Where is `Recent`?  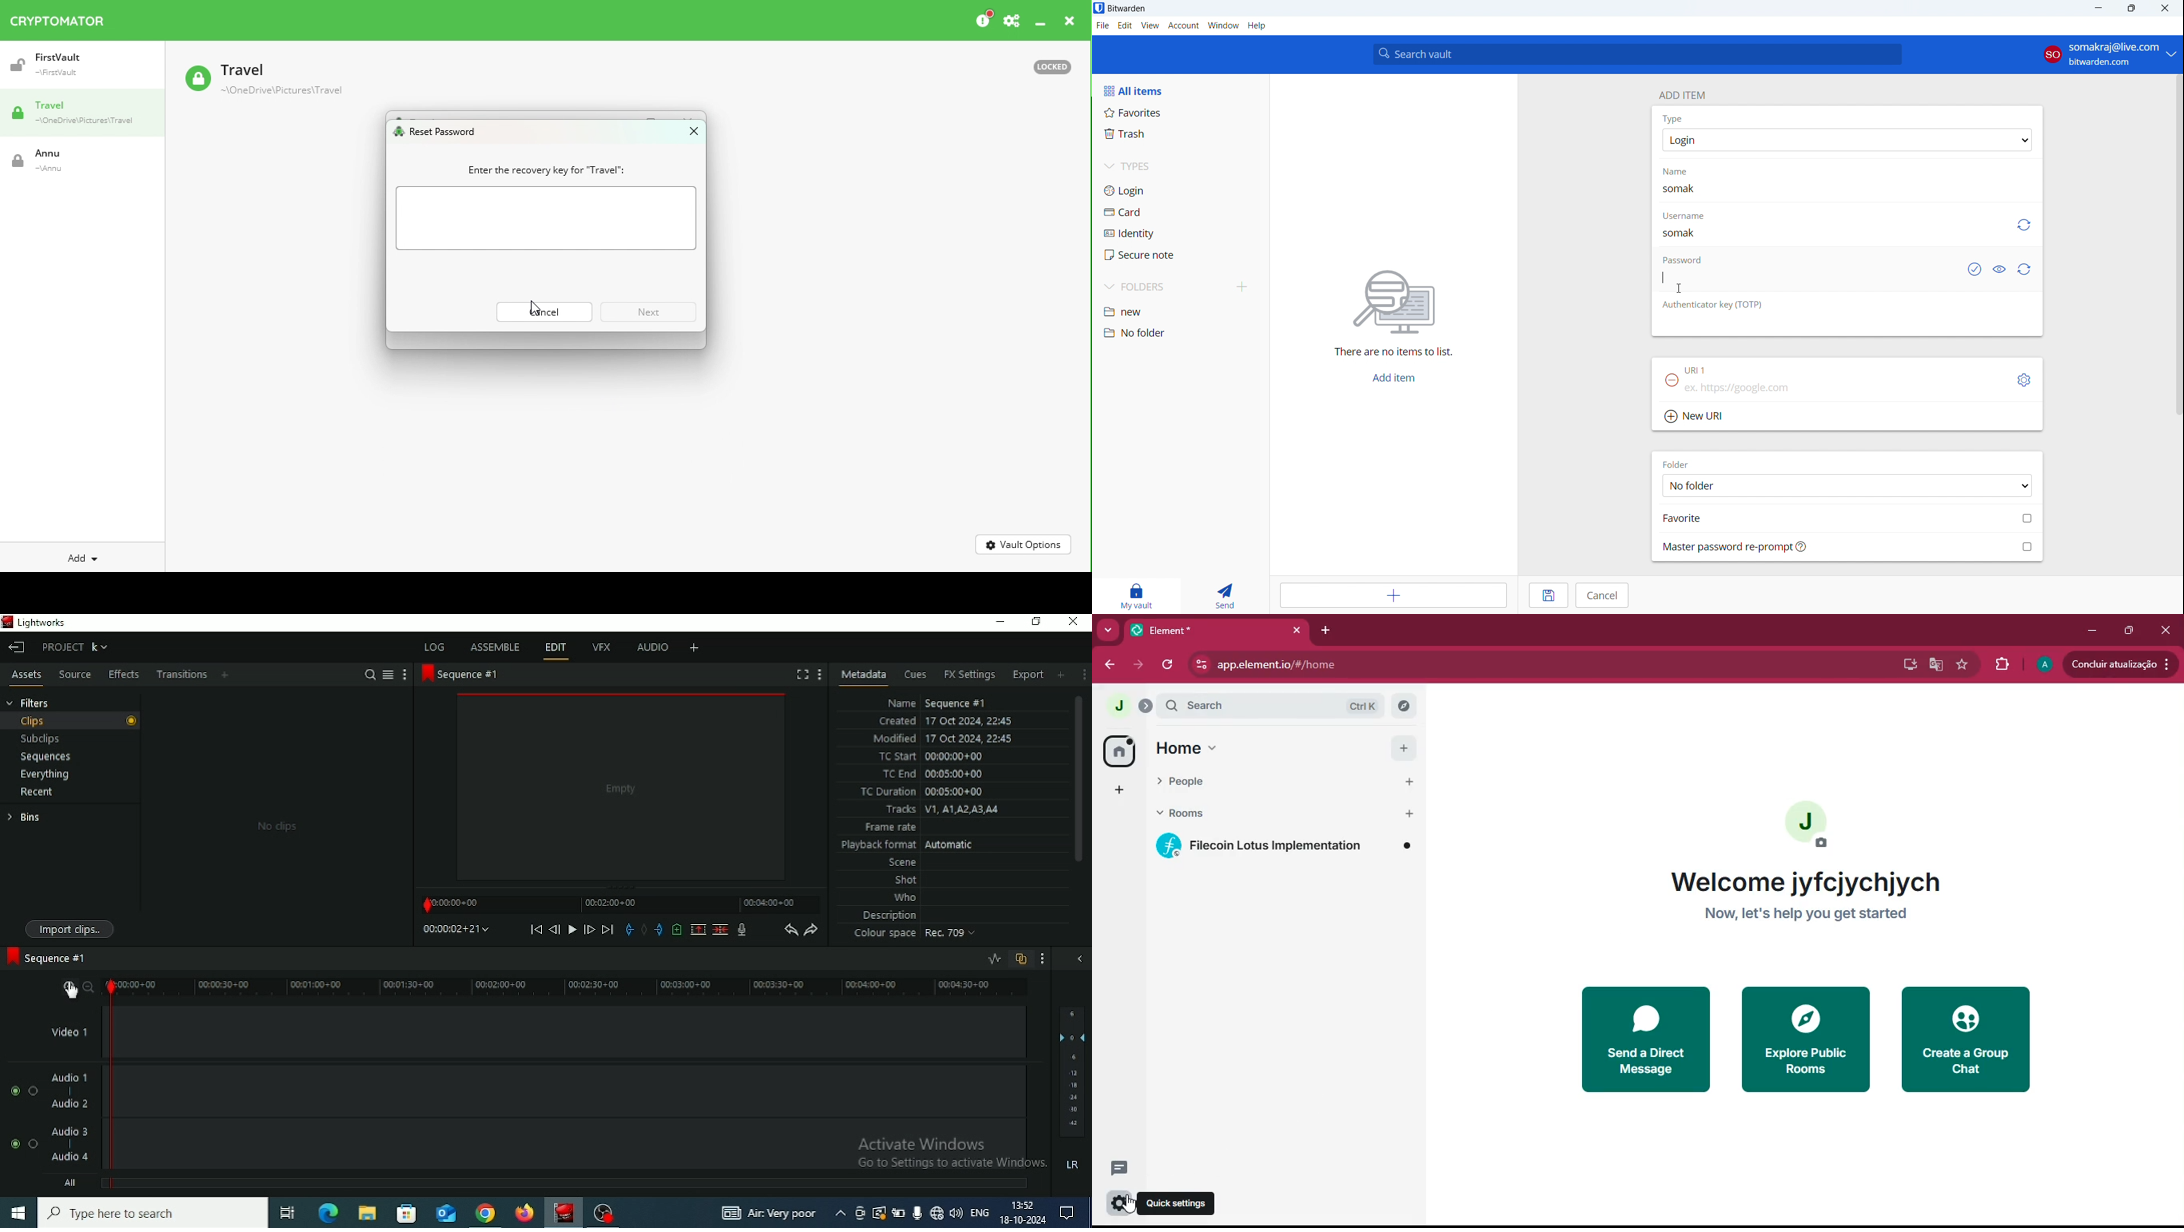 Recent is located at coordinates (38, 793).